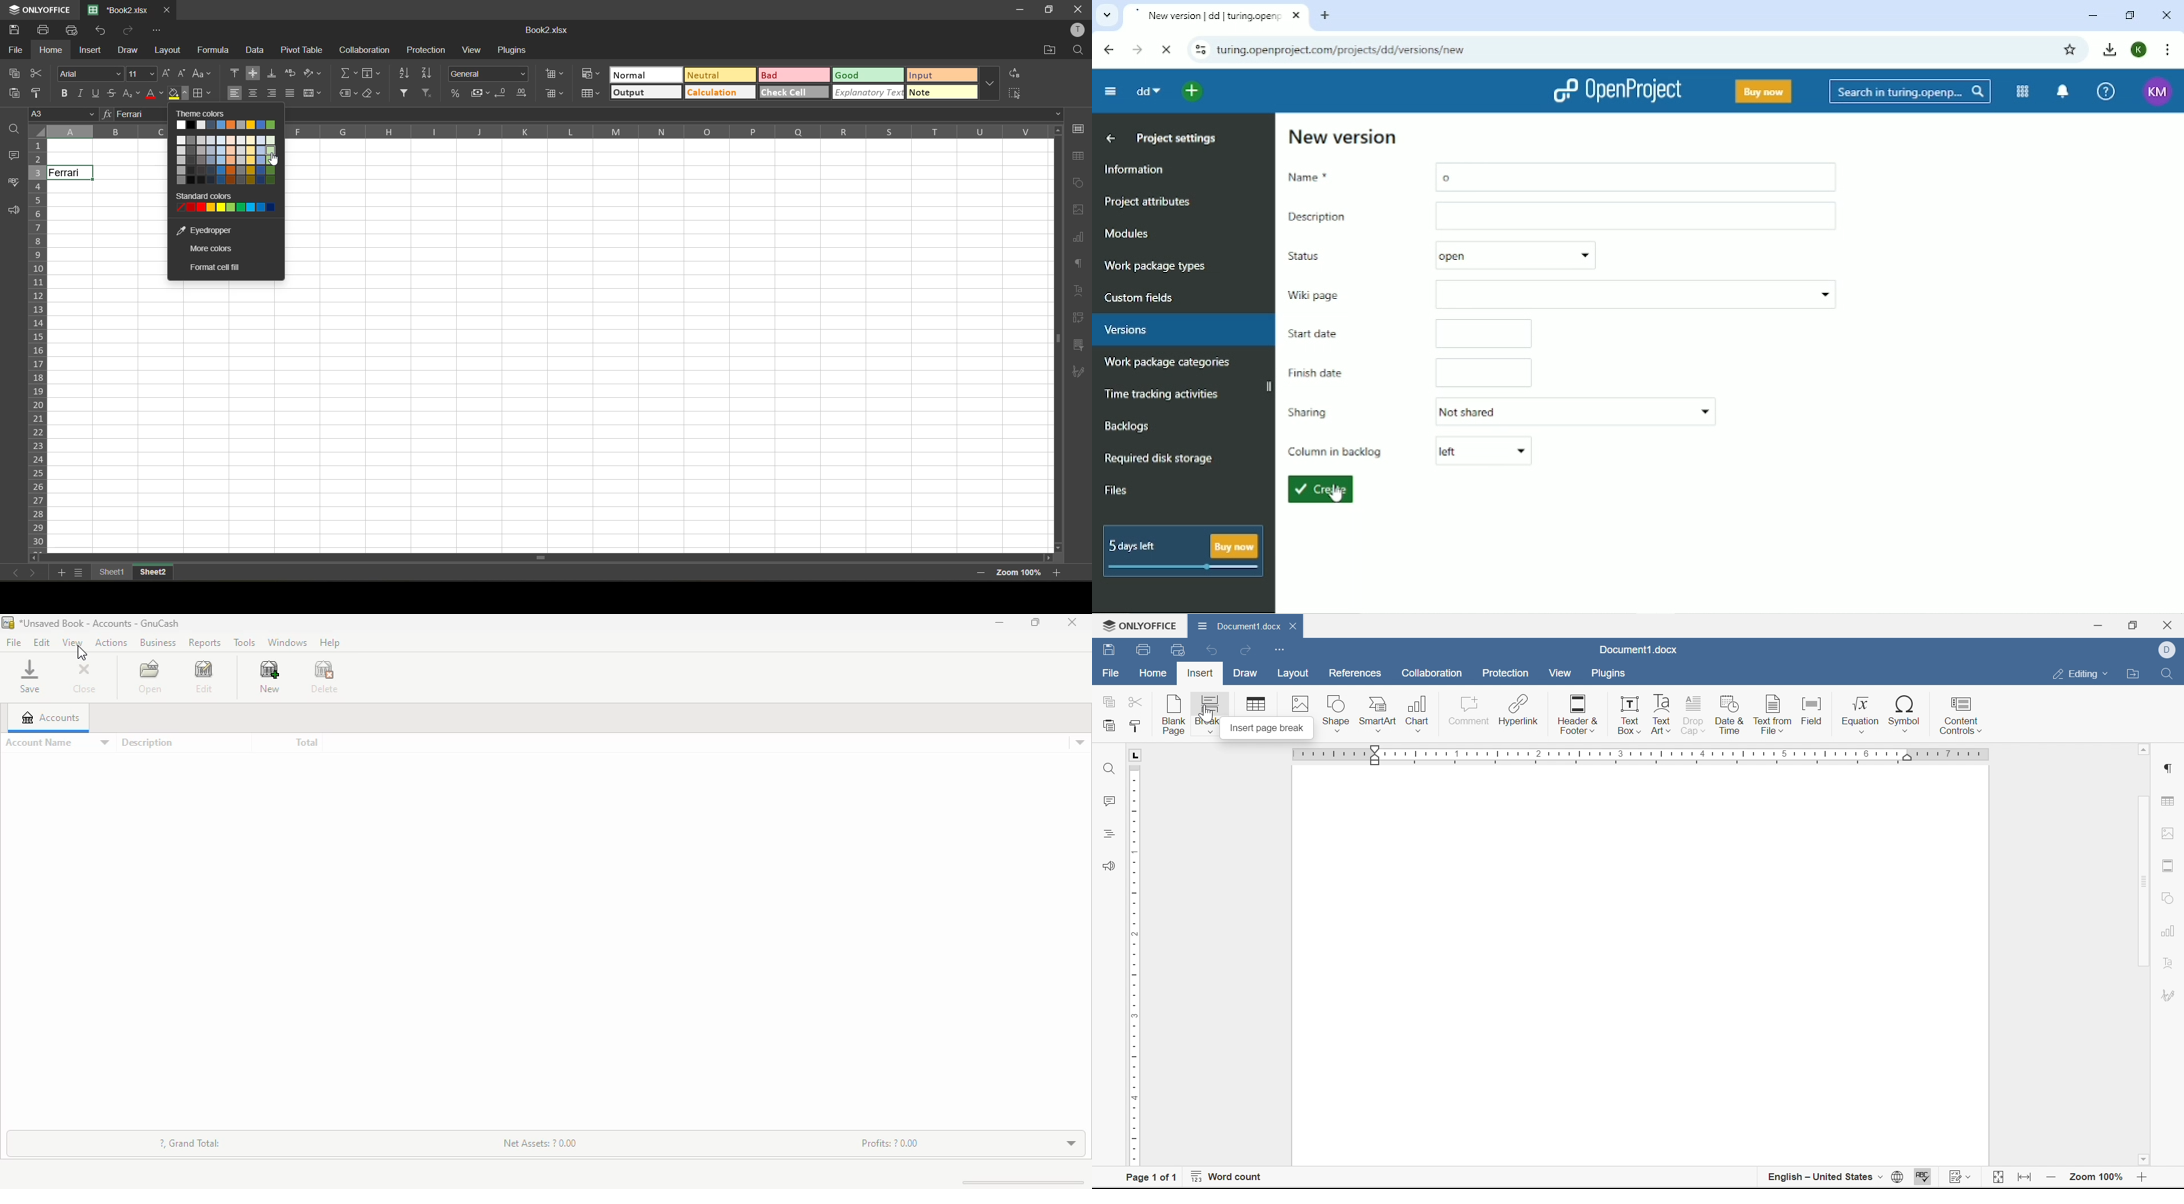 The height and width of the screenshot is (1204, 2184). What do you see at coordinates (1139, 169) in the screenshot?
I see `Information` at bounding box center [1139, 169].